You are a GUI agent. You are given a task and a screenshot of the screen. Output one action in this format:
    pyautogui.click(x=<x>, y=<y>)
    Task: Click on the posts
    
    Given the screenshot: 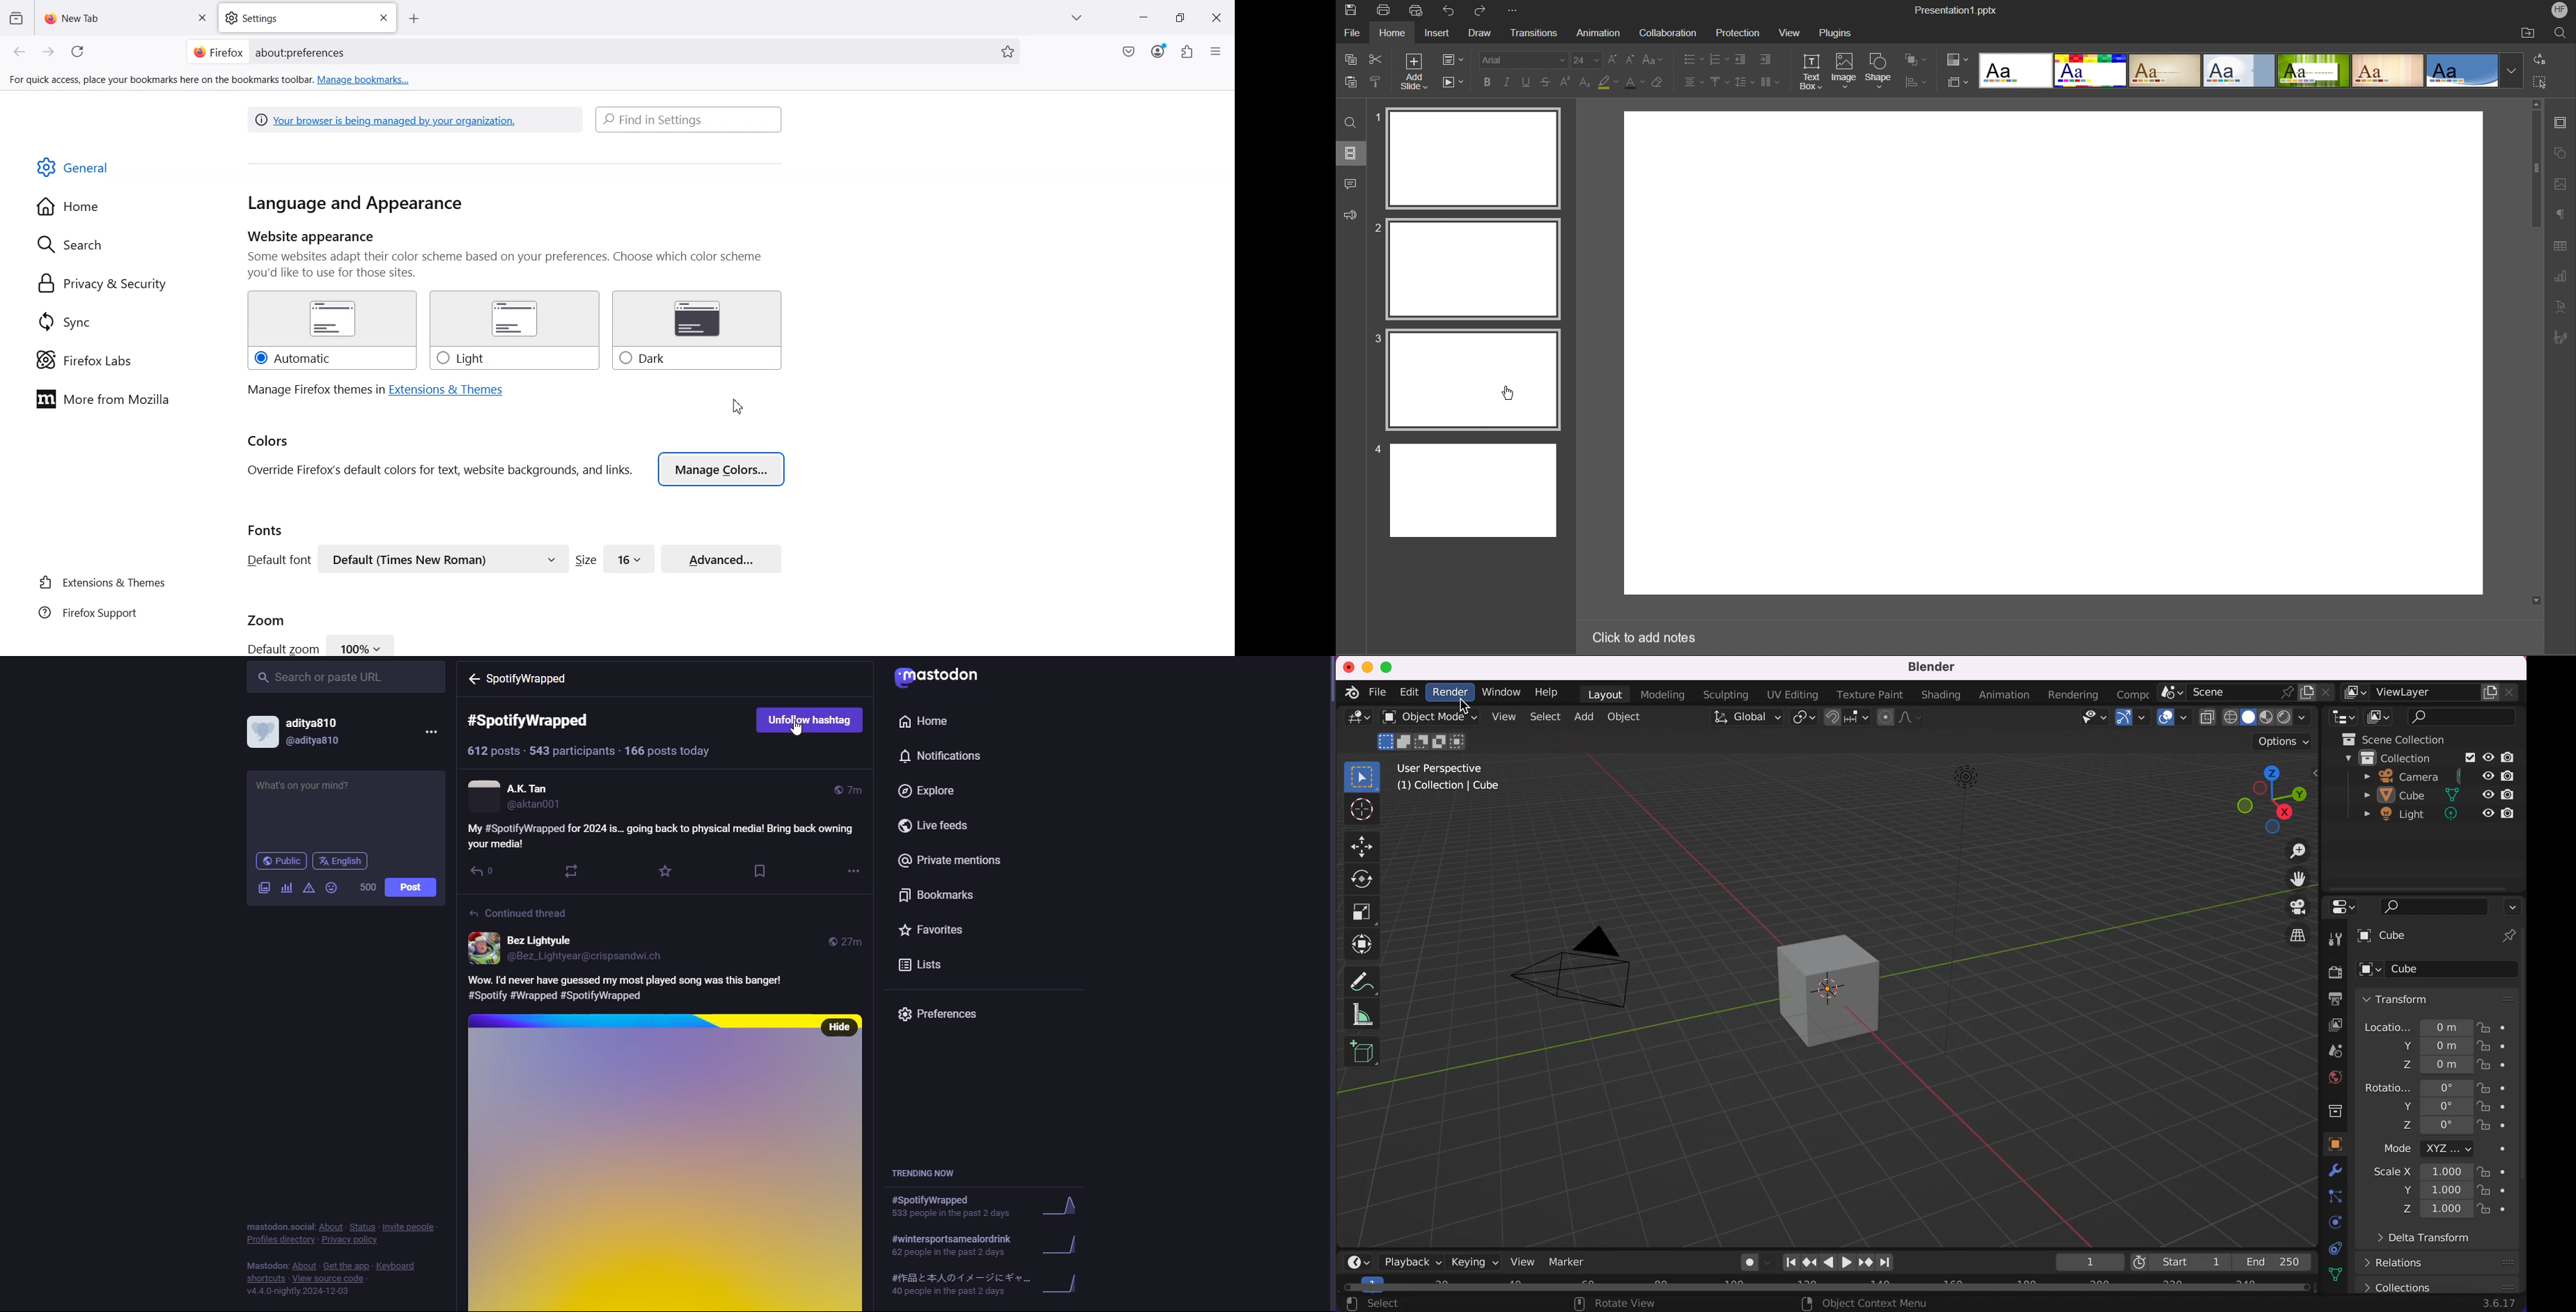 What is the action you would take?
    pyautogui.click(x=669, y=752)
    